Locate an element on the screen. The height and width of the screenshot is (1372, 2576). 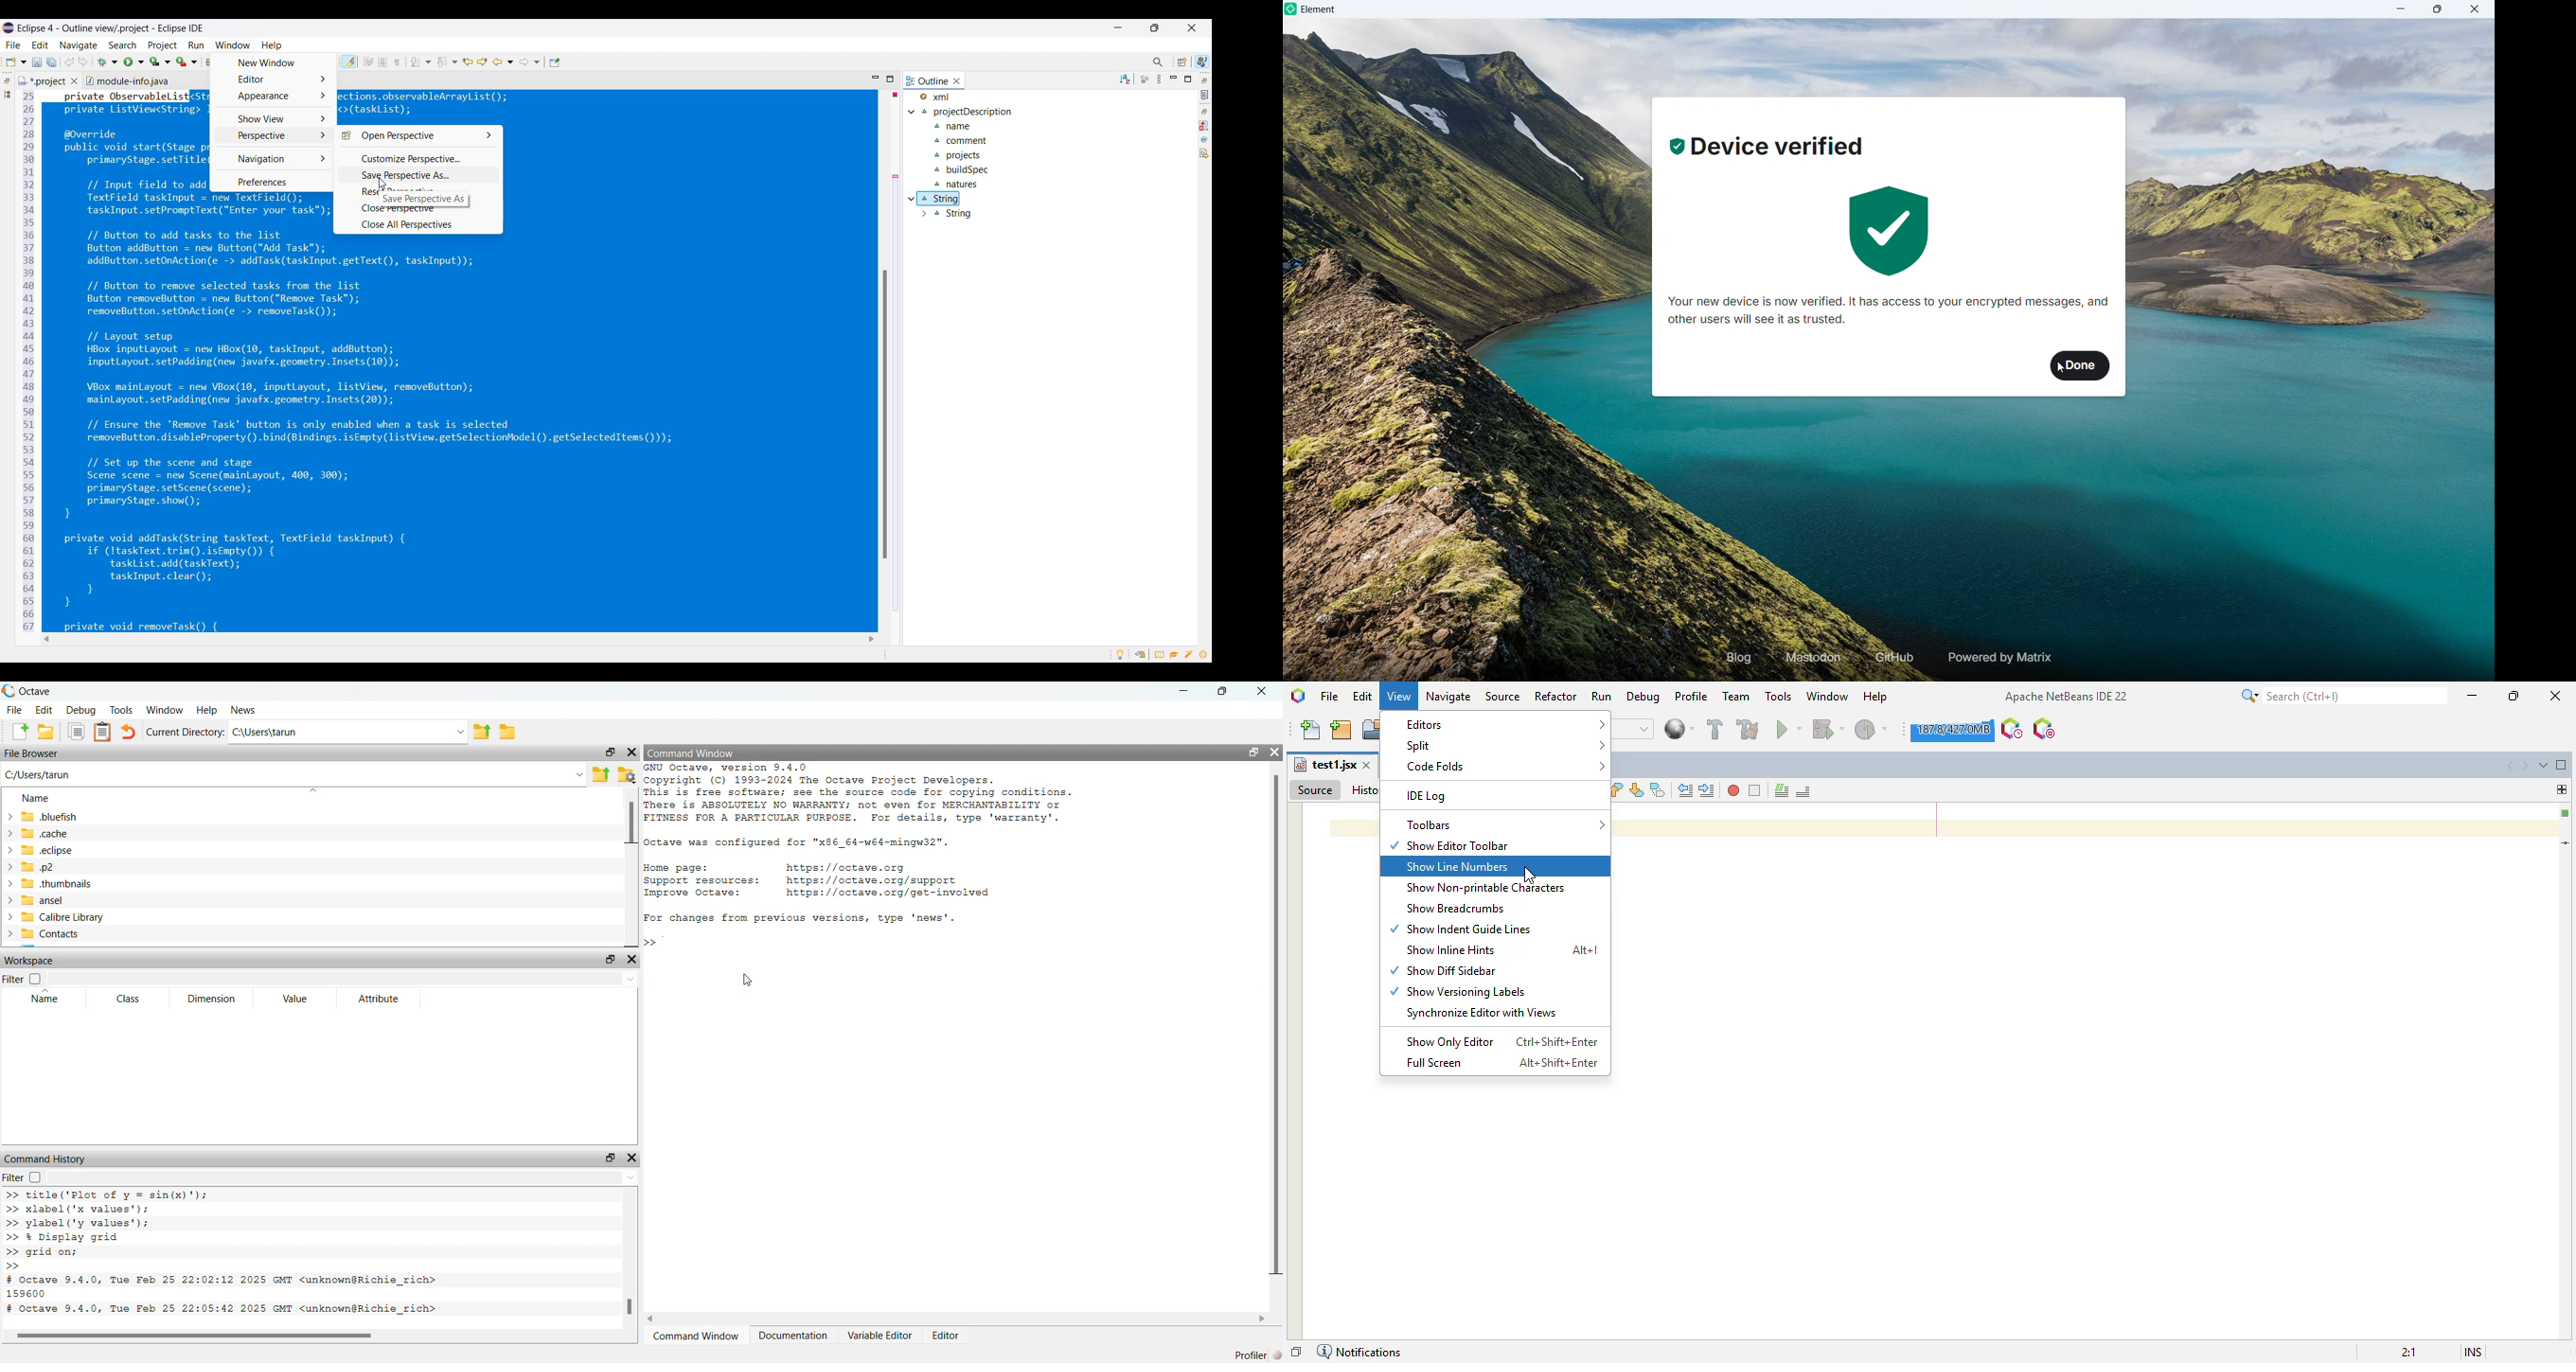
synchronize editor with views is located at coordinates (1479, 1014).